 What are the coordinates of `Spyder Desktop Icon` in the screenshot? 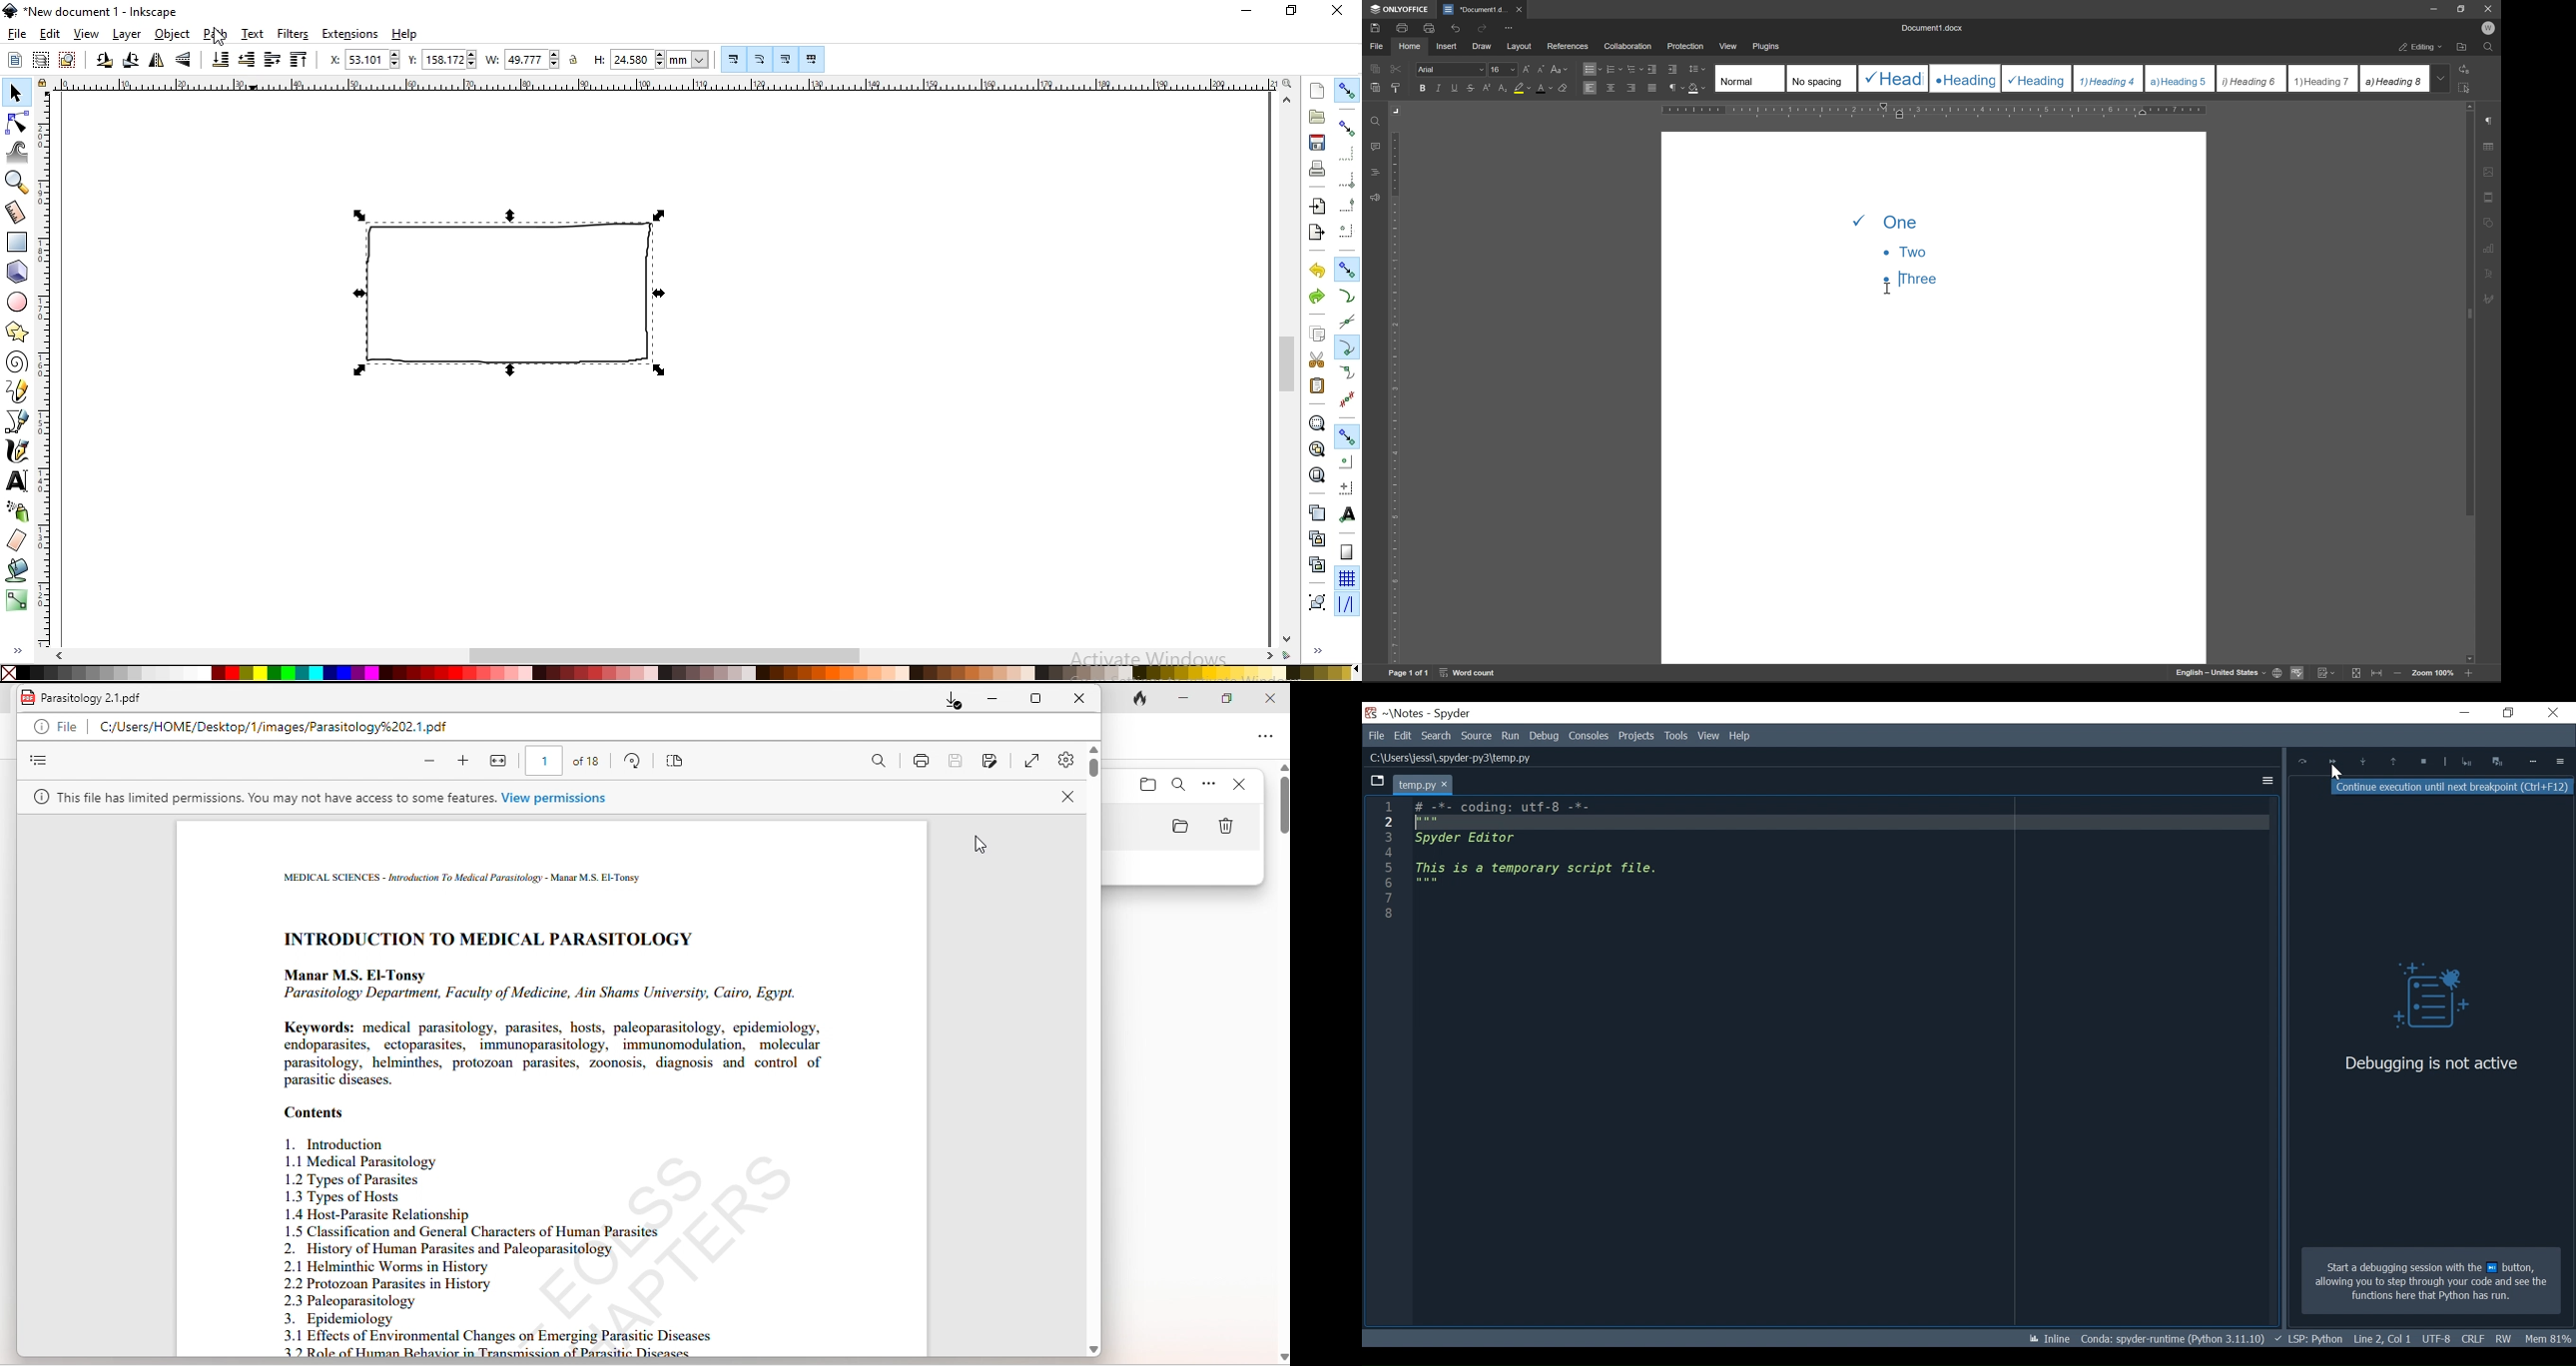 It's located at (1371, 713).